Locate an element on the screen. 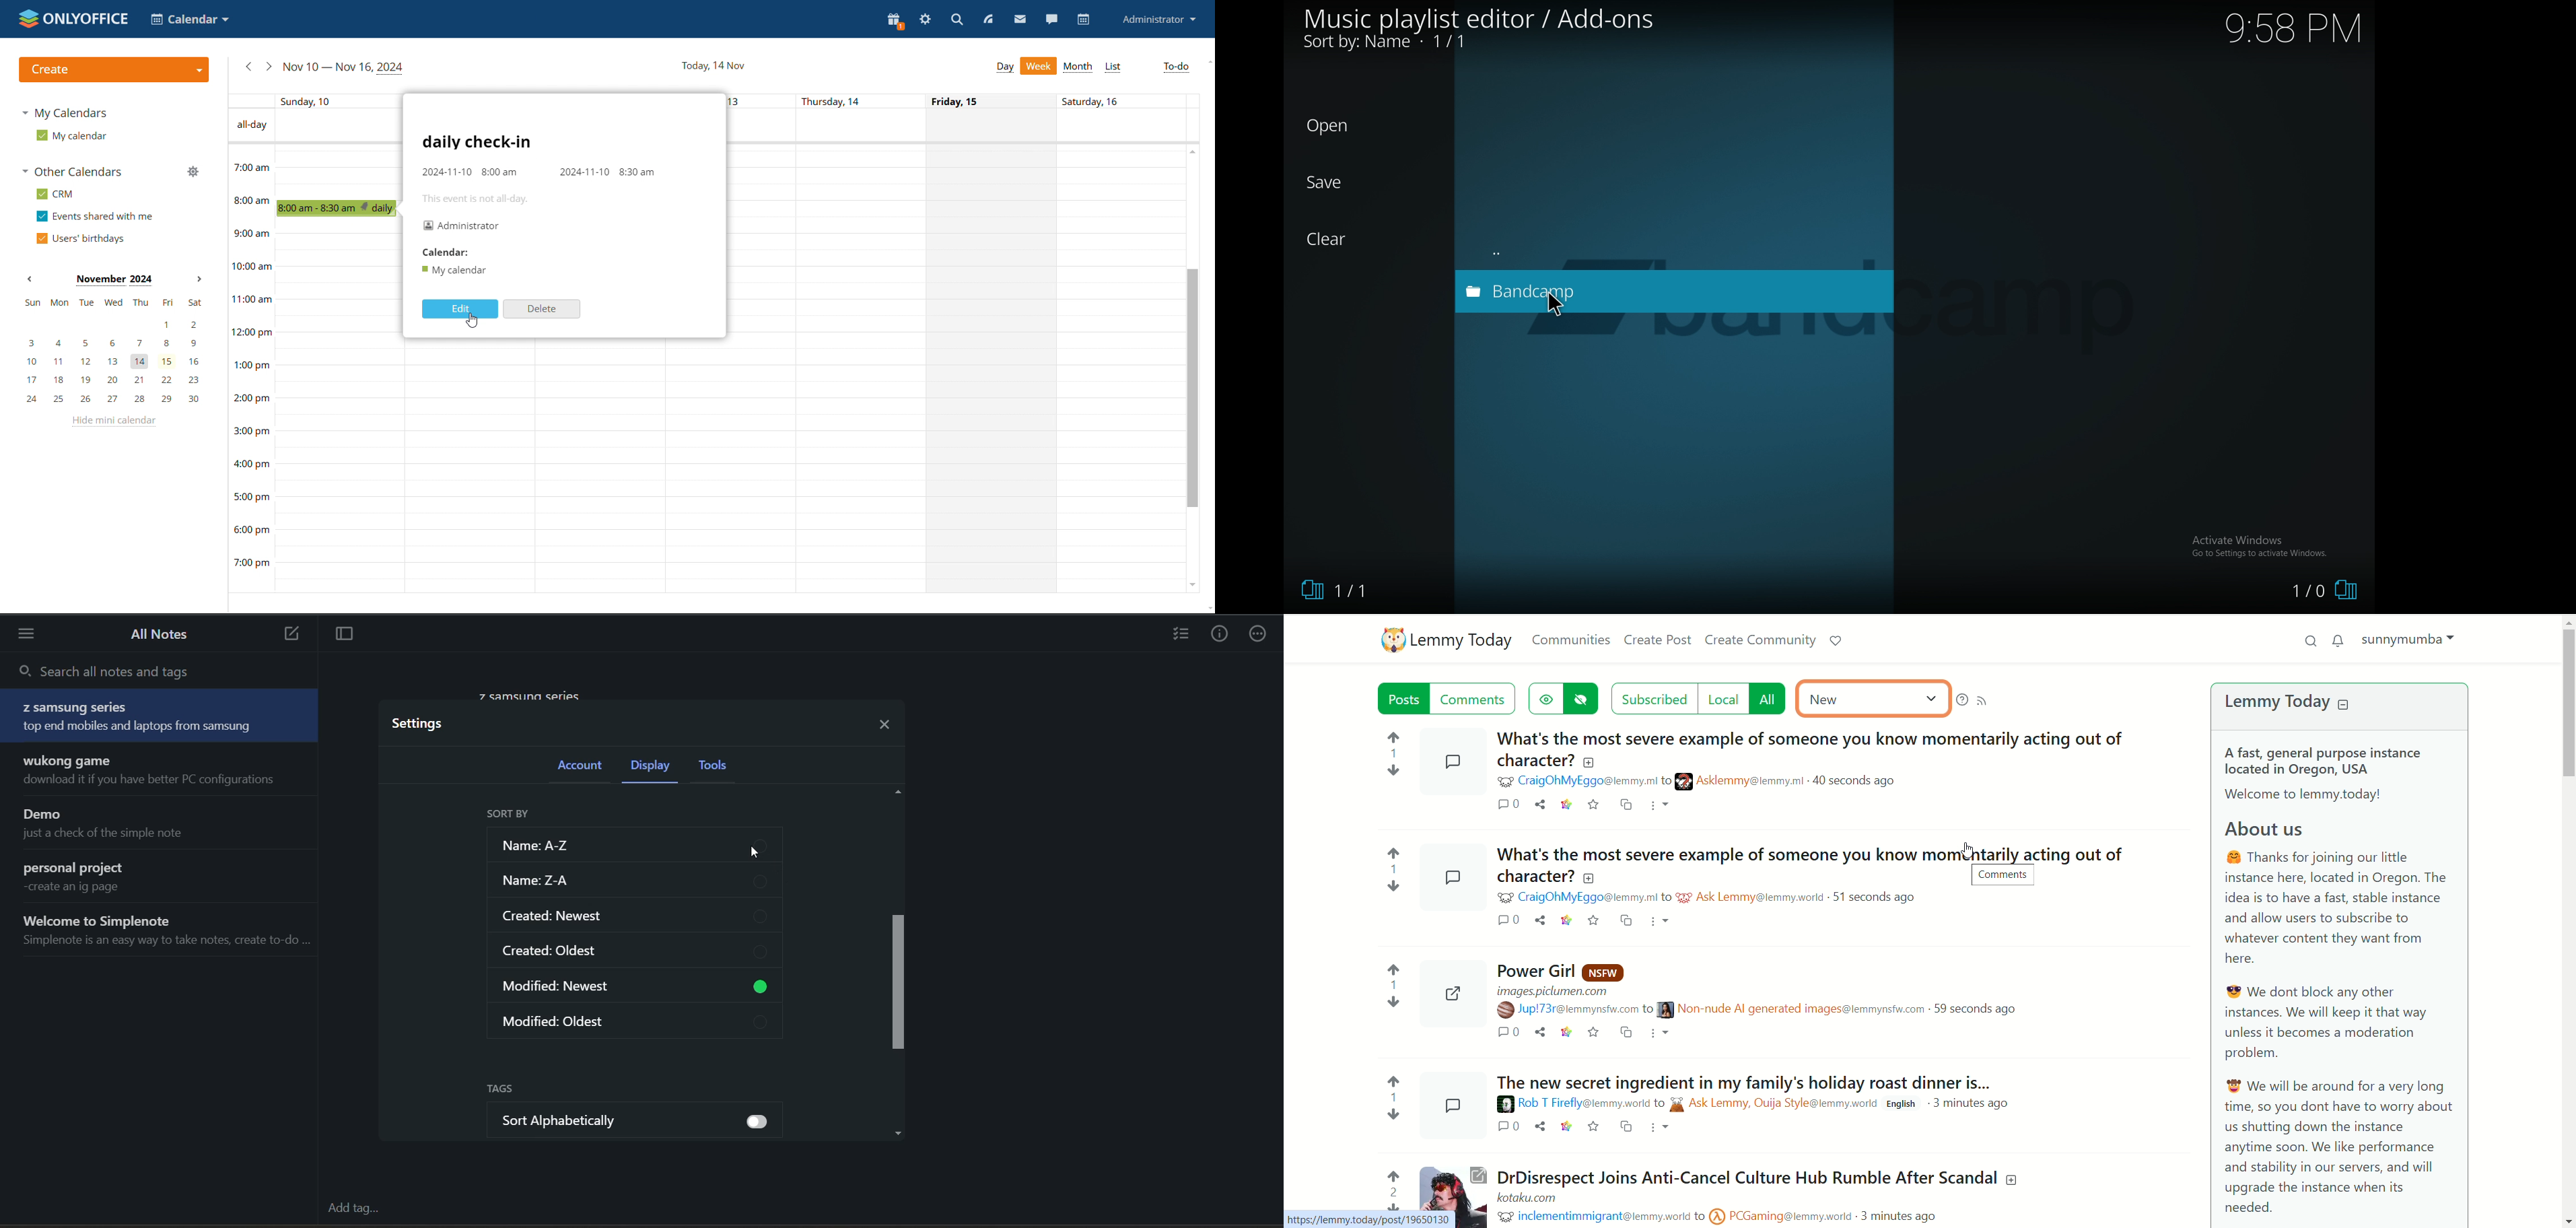 The width and height of the screenshot is (2576, 1232). Active(sort by) is located at coordinates (1871, 700).